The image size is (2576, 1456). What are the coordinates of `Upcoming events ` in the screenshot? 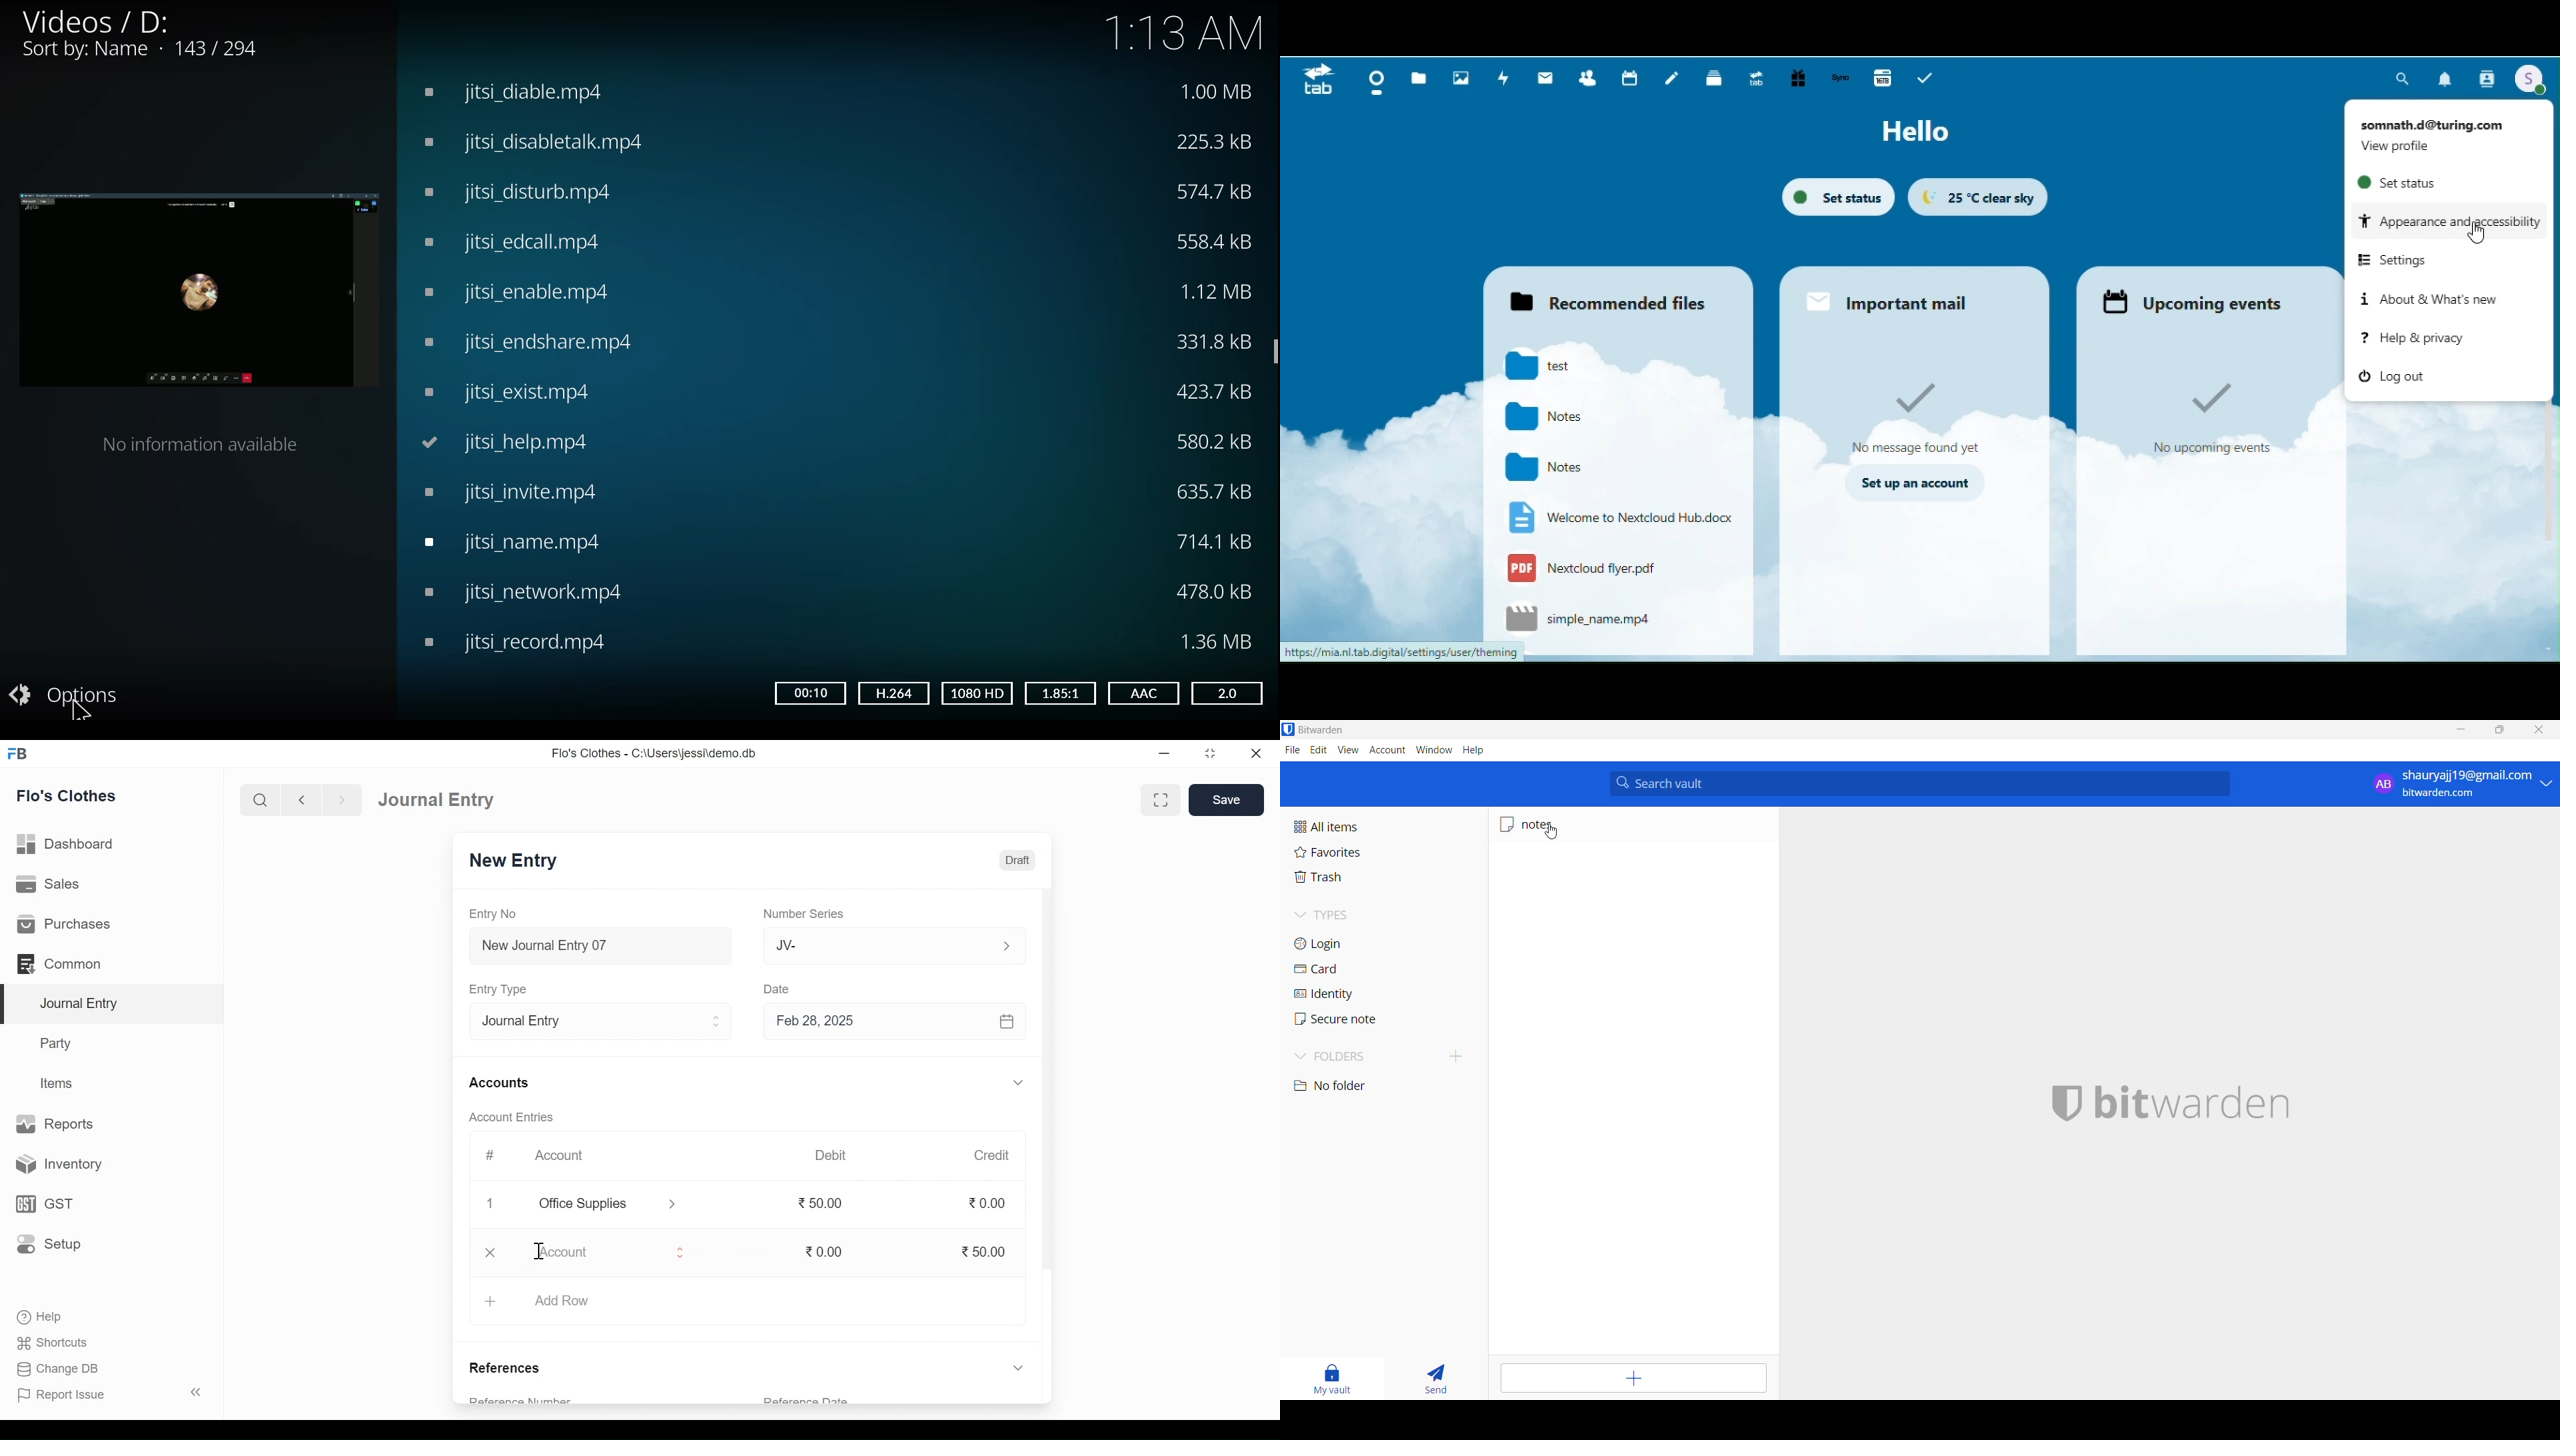 It's located at (2204, 295).